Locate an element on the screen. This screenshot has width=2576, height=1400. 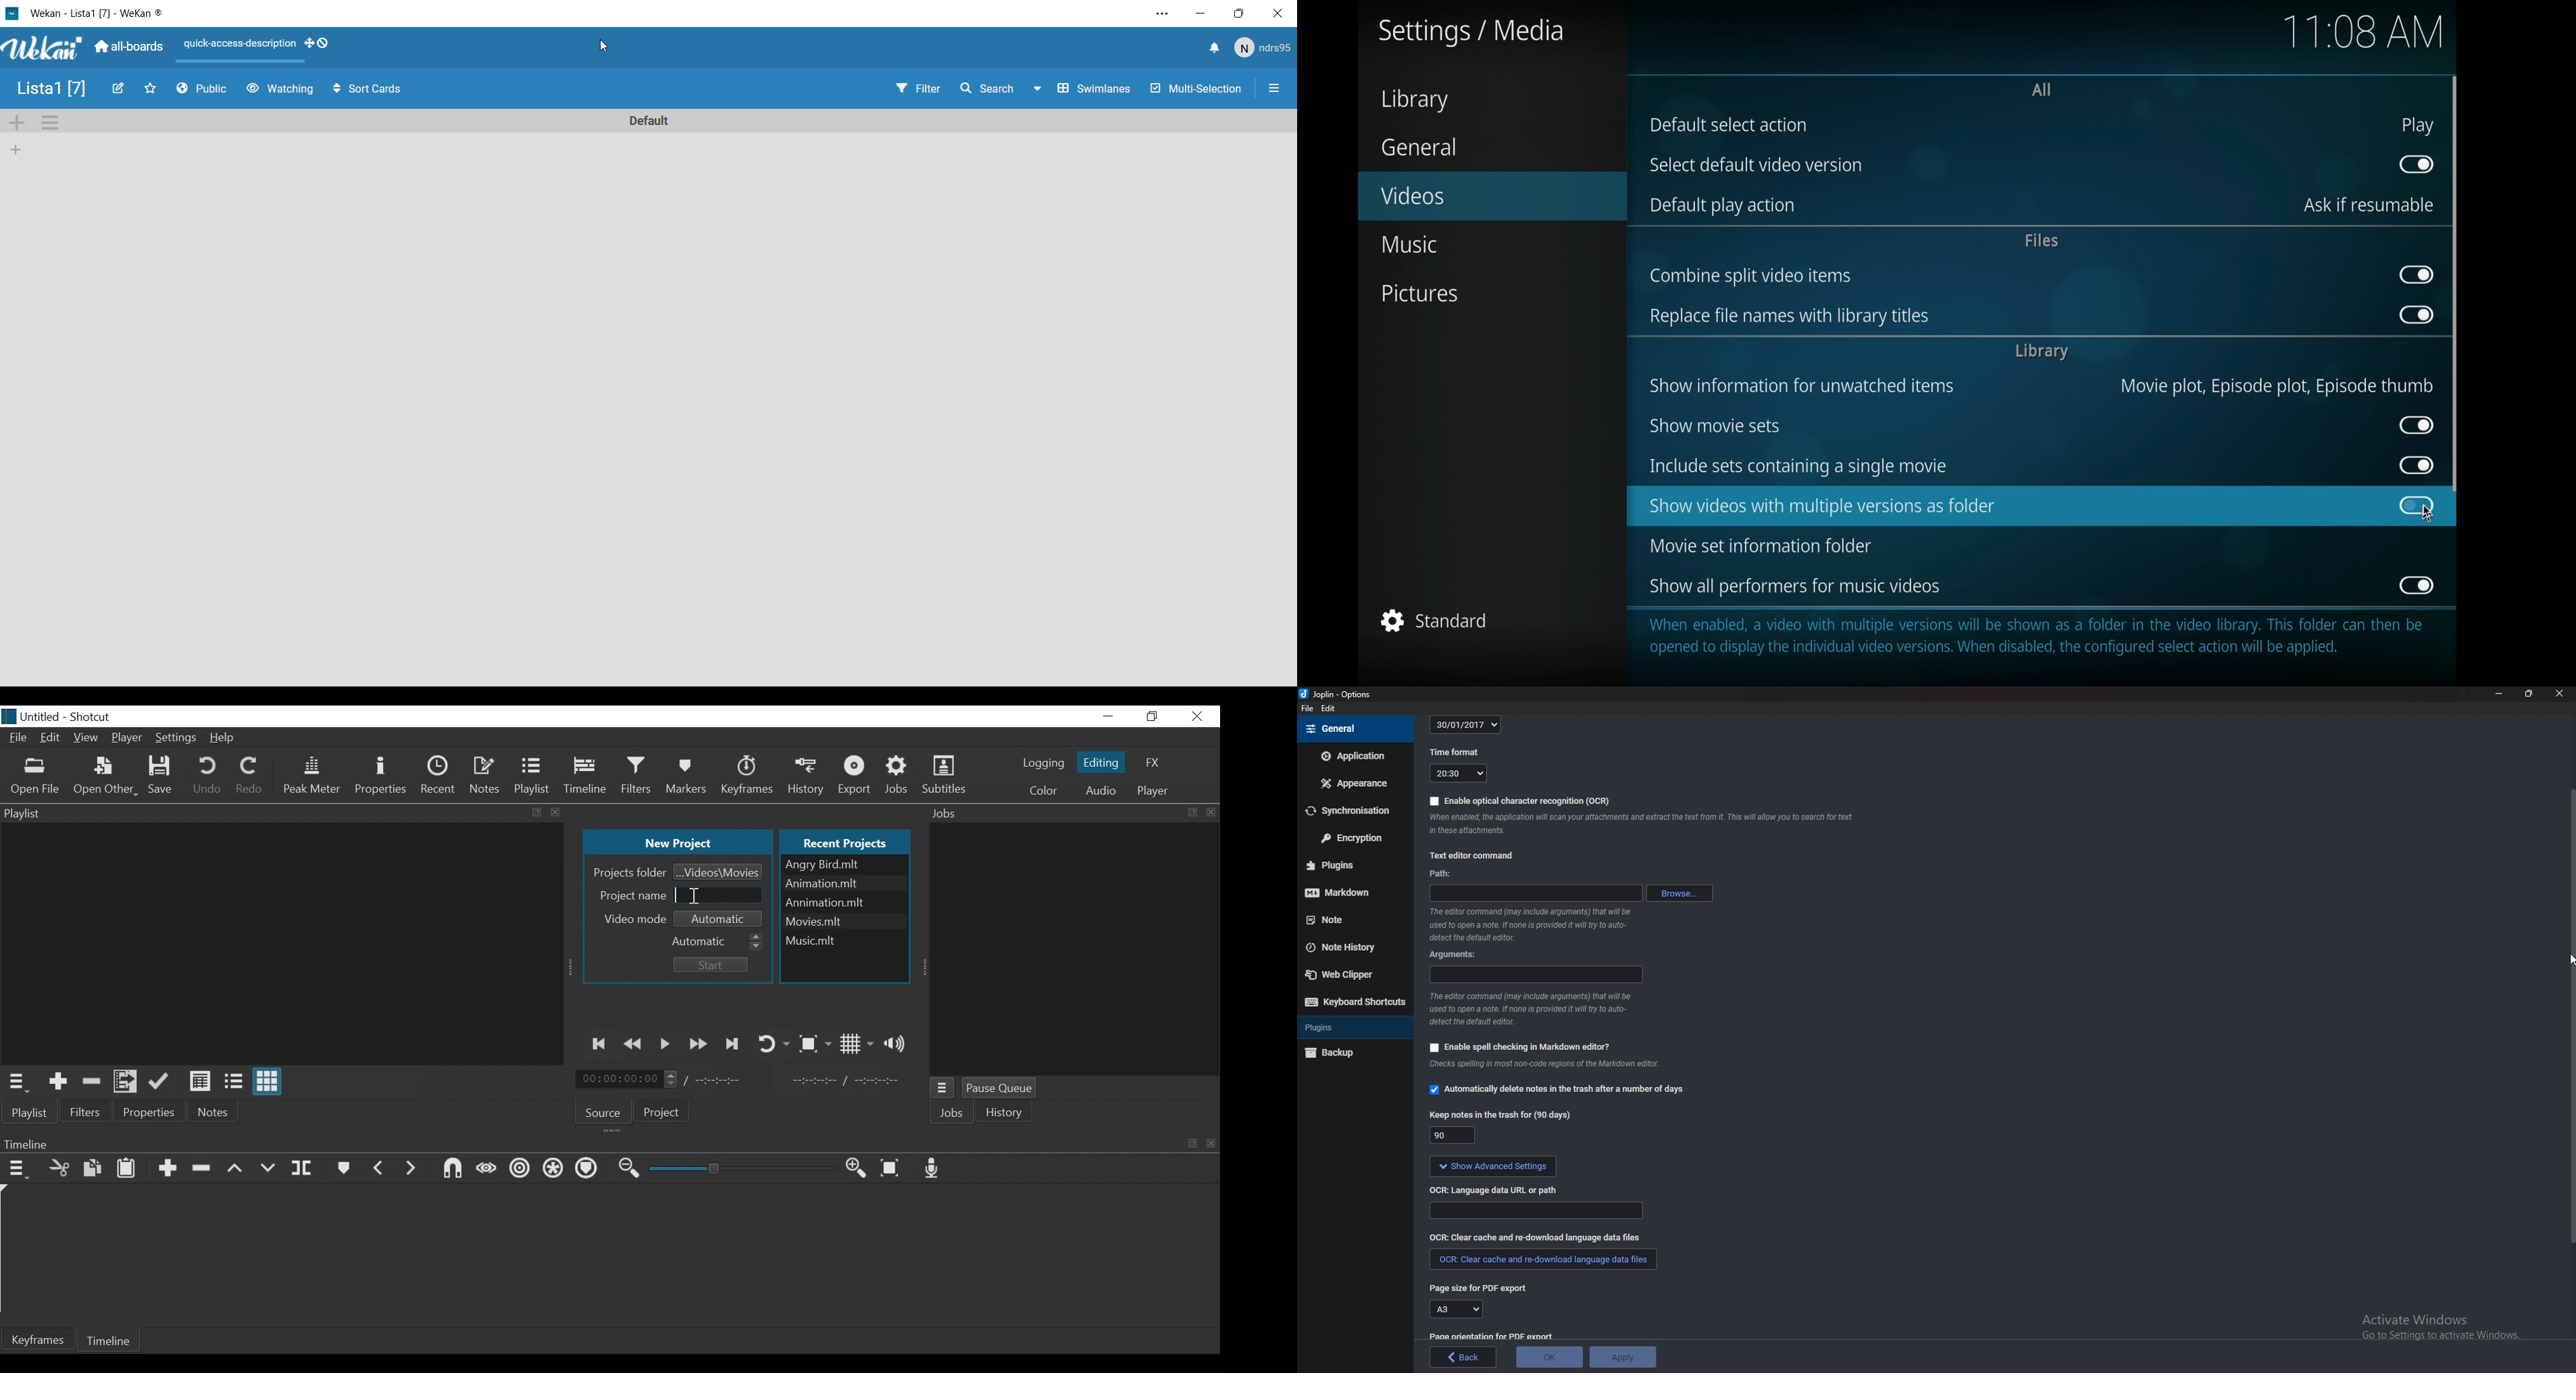
Player is located at coordinates (128, 737).